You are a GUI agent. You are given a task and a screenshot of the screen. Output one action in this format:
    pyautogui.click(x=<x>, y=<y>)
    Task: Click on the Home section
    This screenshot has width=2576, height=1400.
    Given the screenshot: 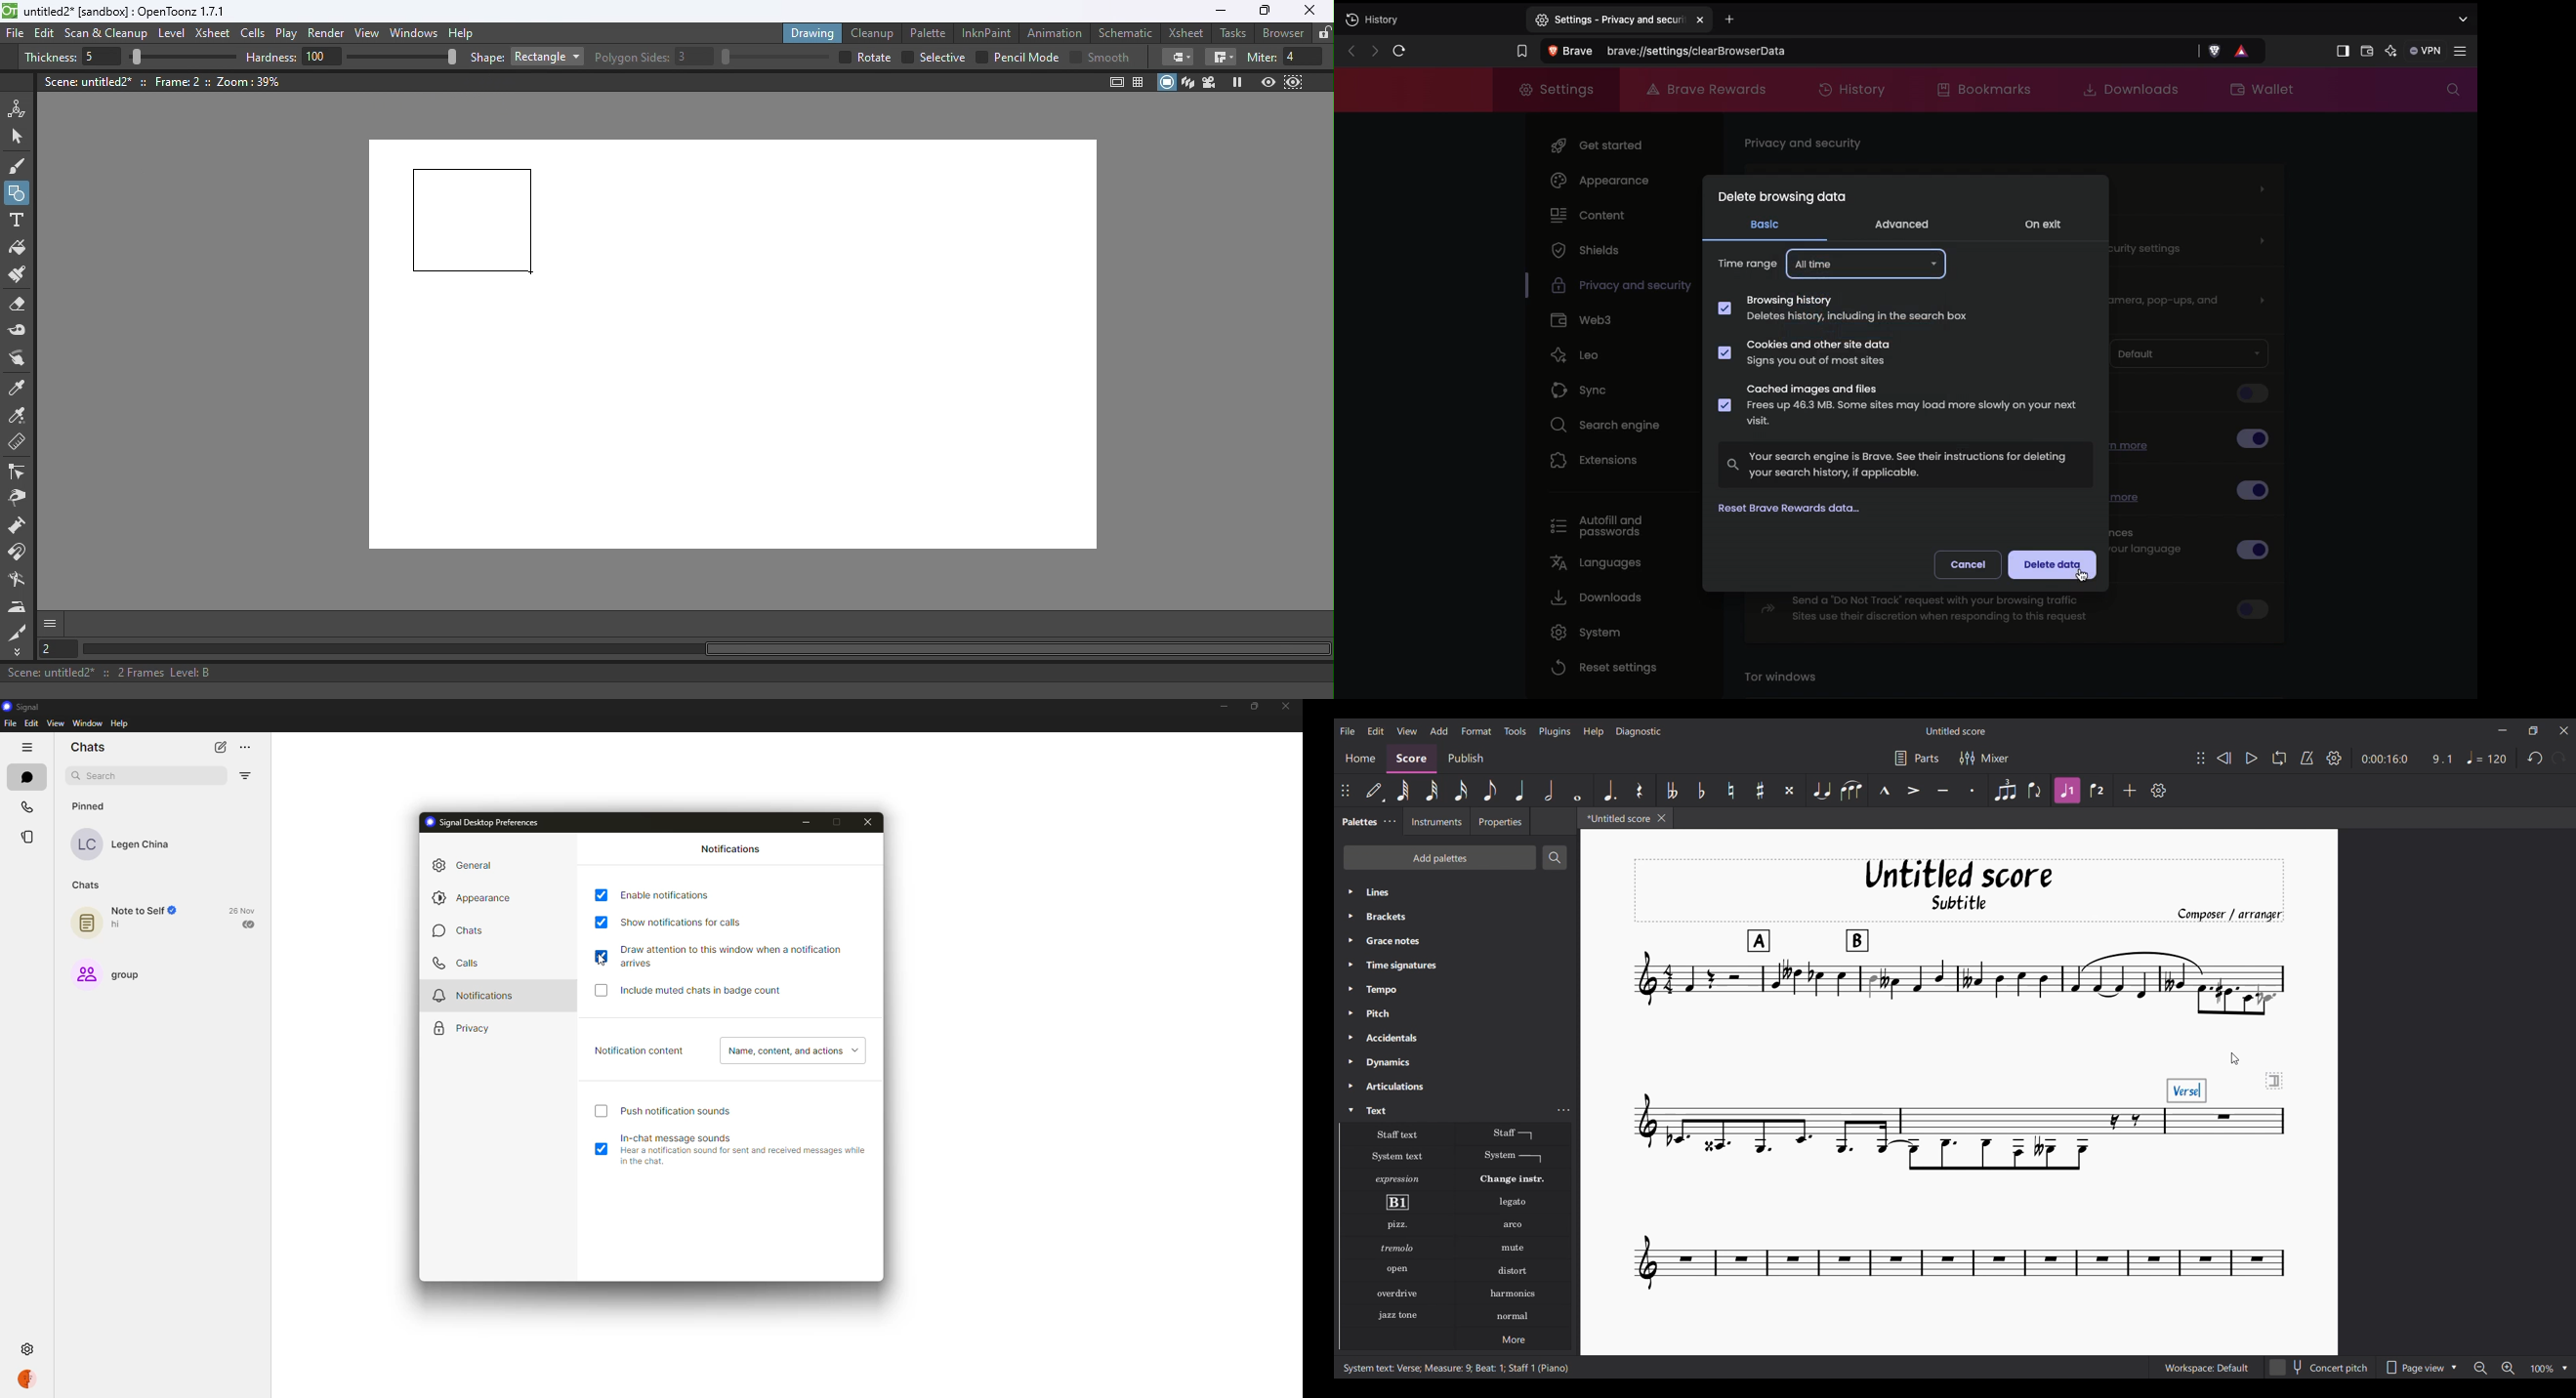 What is the action you would take?
    pyautogui.click(x=1360, y=759)
    